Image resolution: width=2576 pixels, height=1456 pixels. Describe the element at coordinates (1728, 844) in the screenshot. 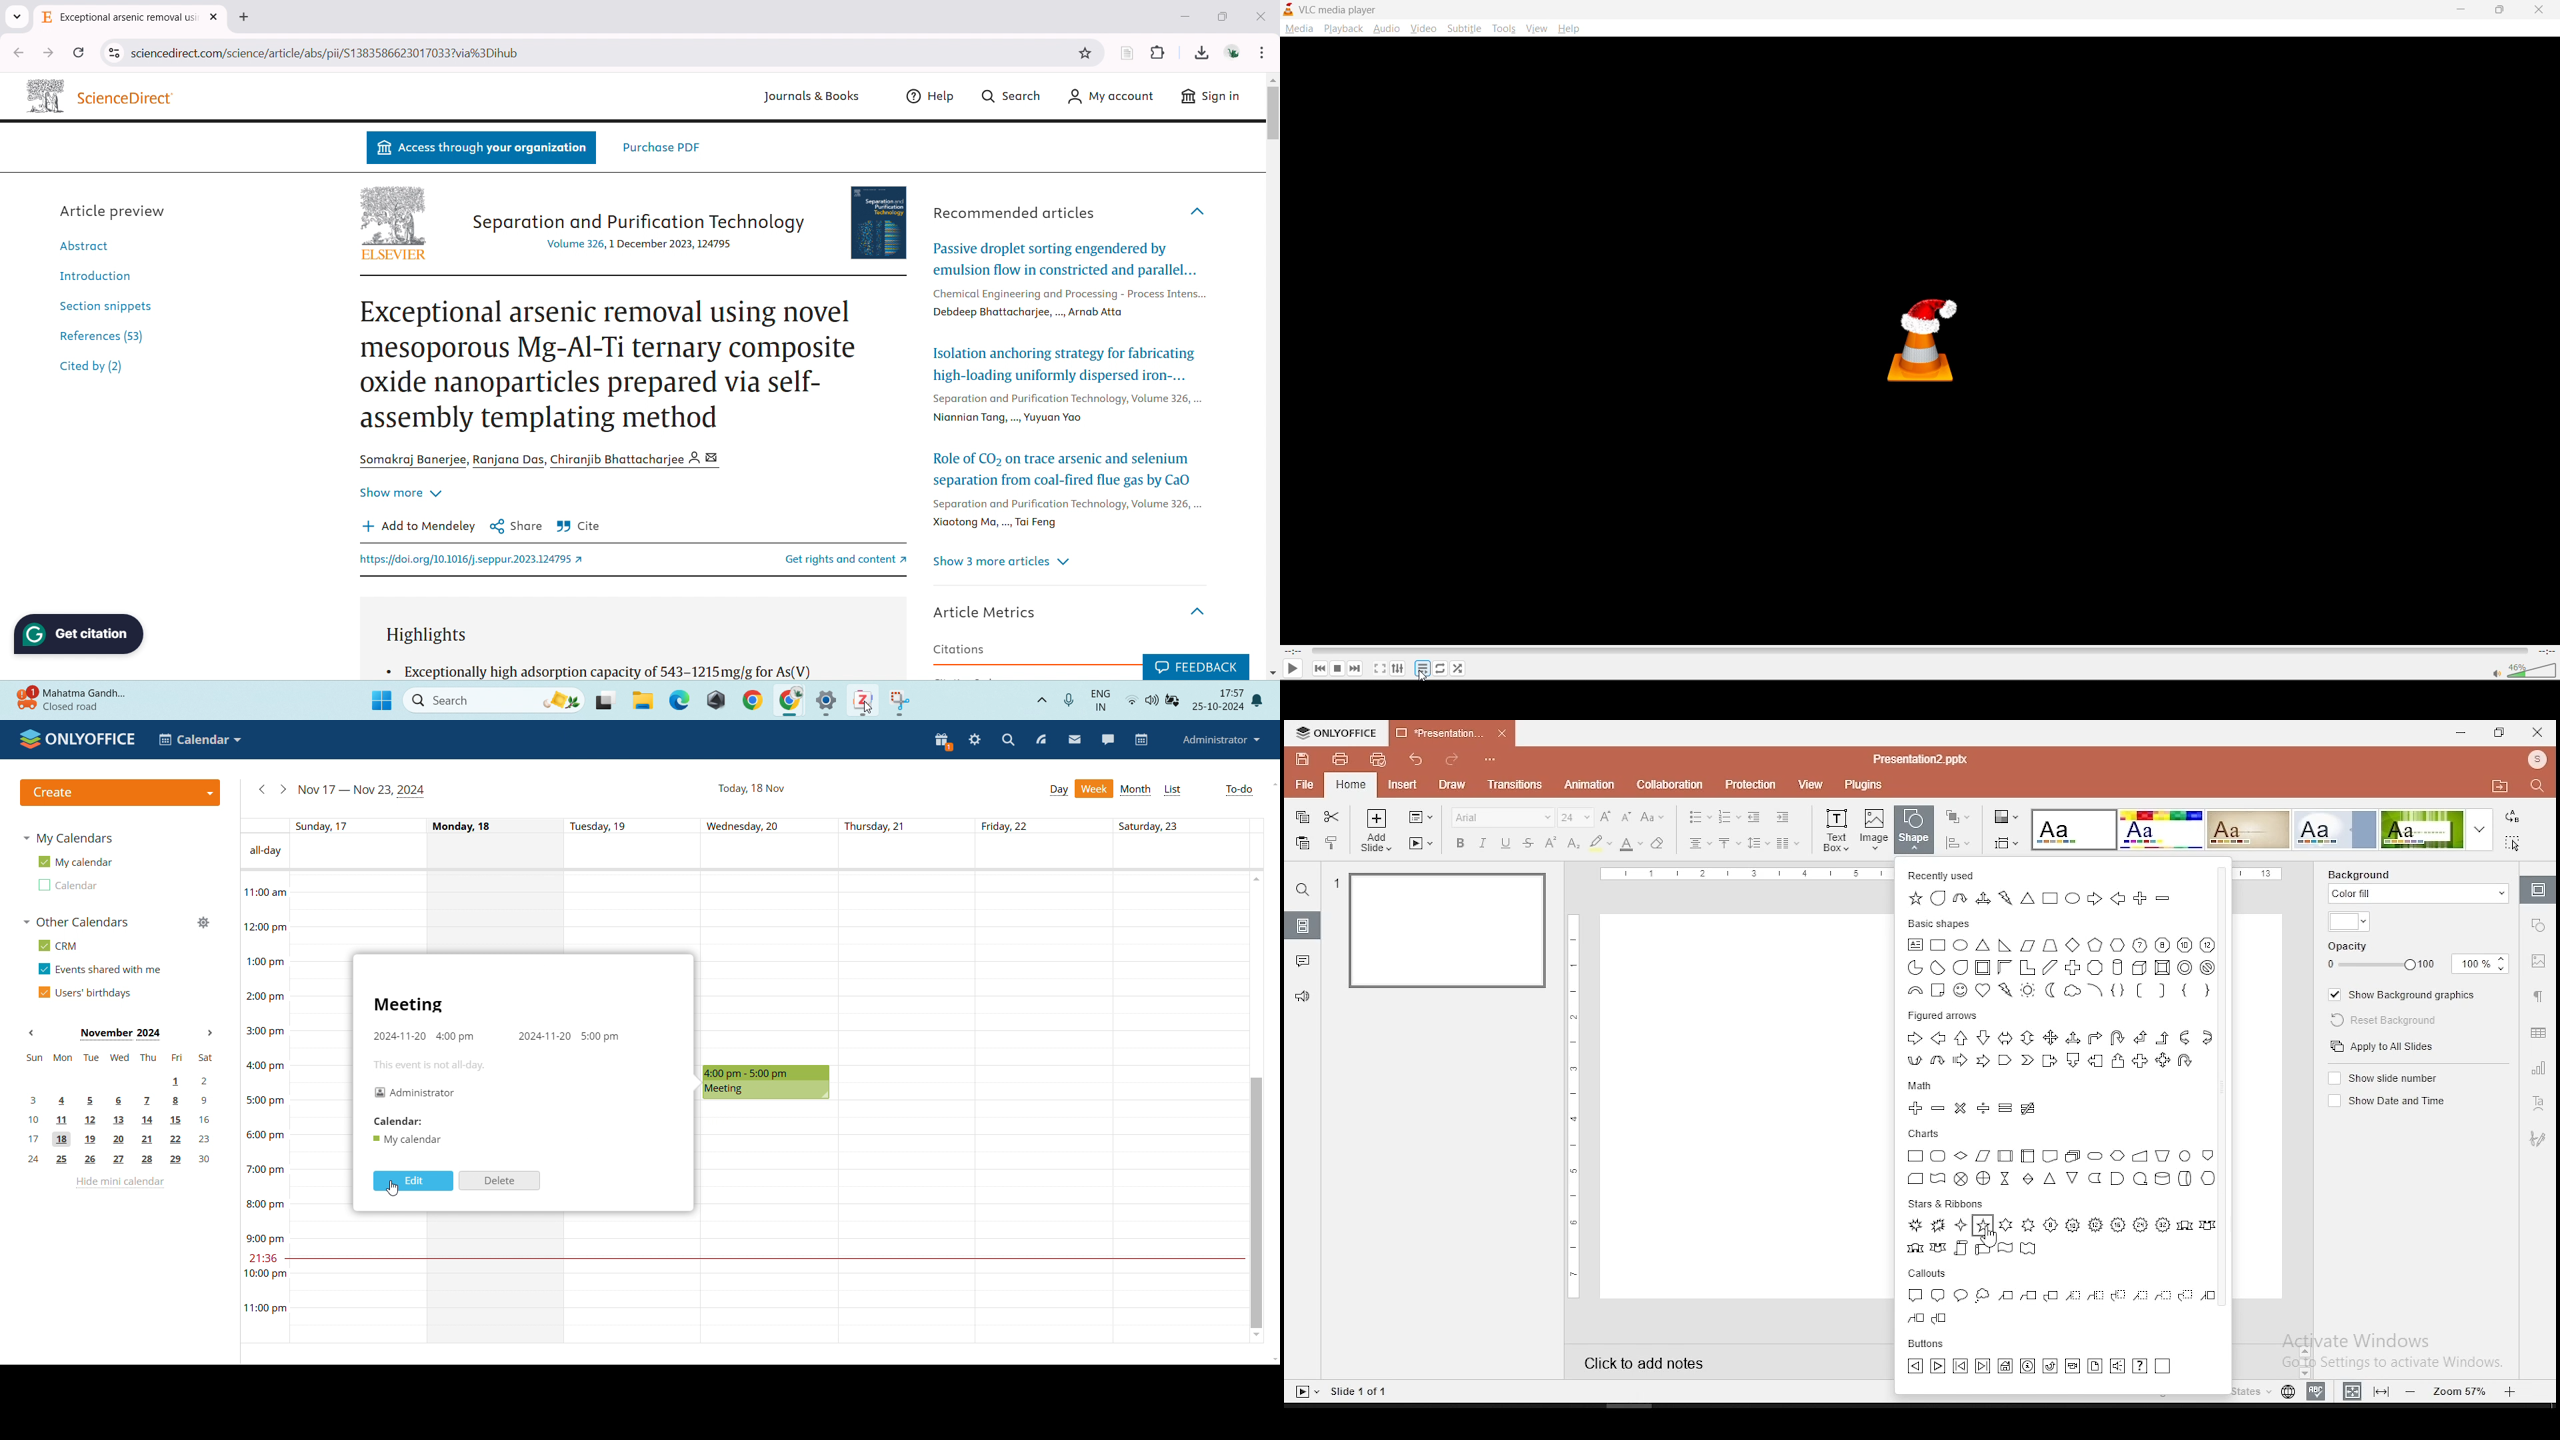

I see `vertical alignment` at that location.